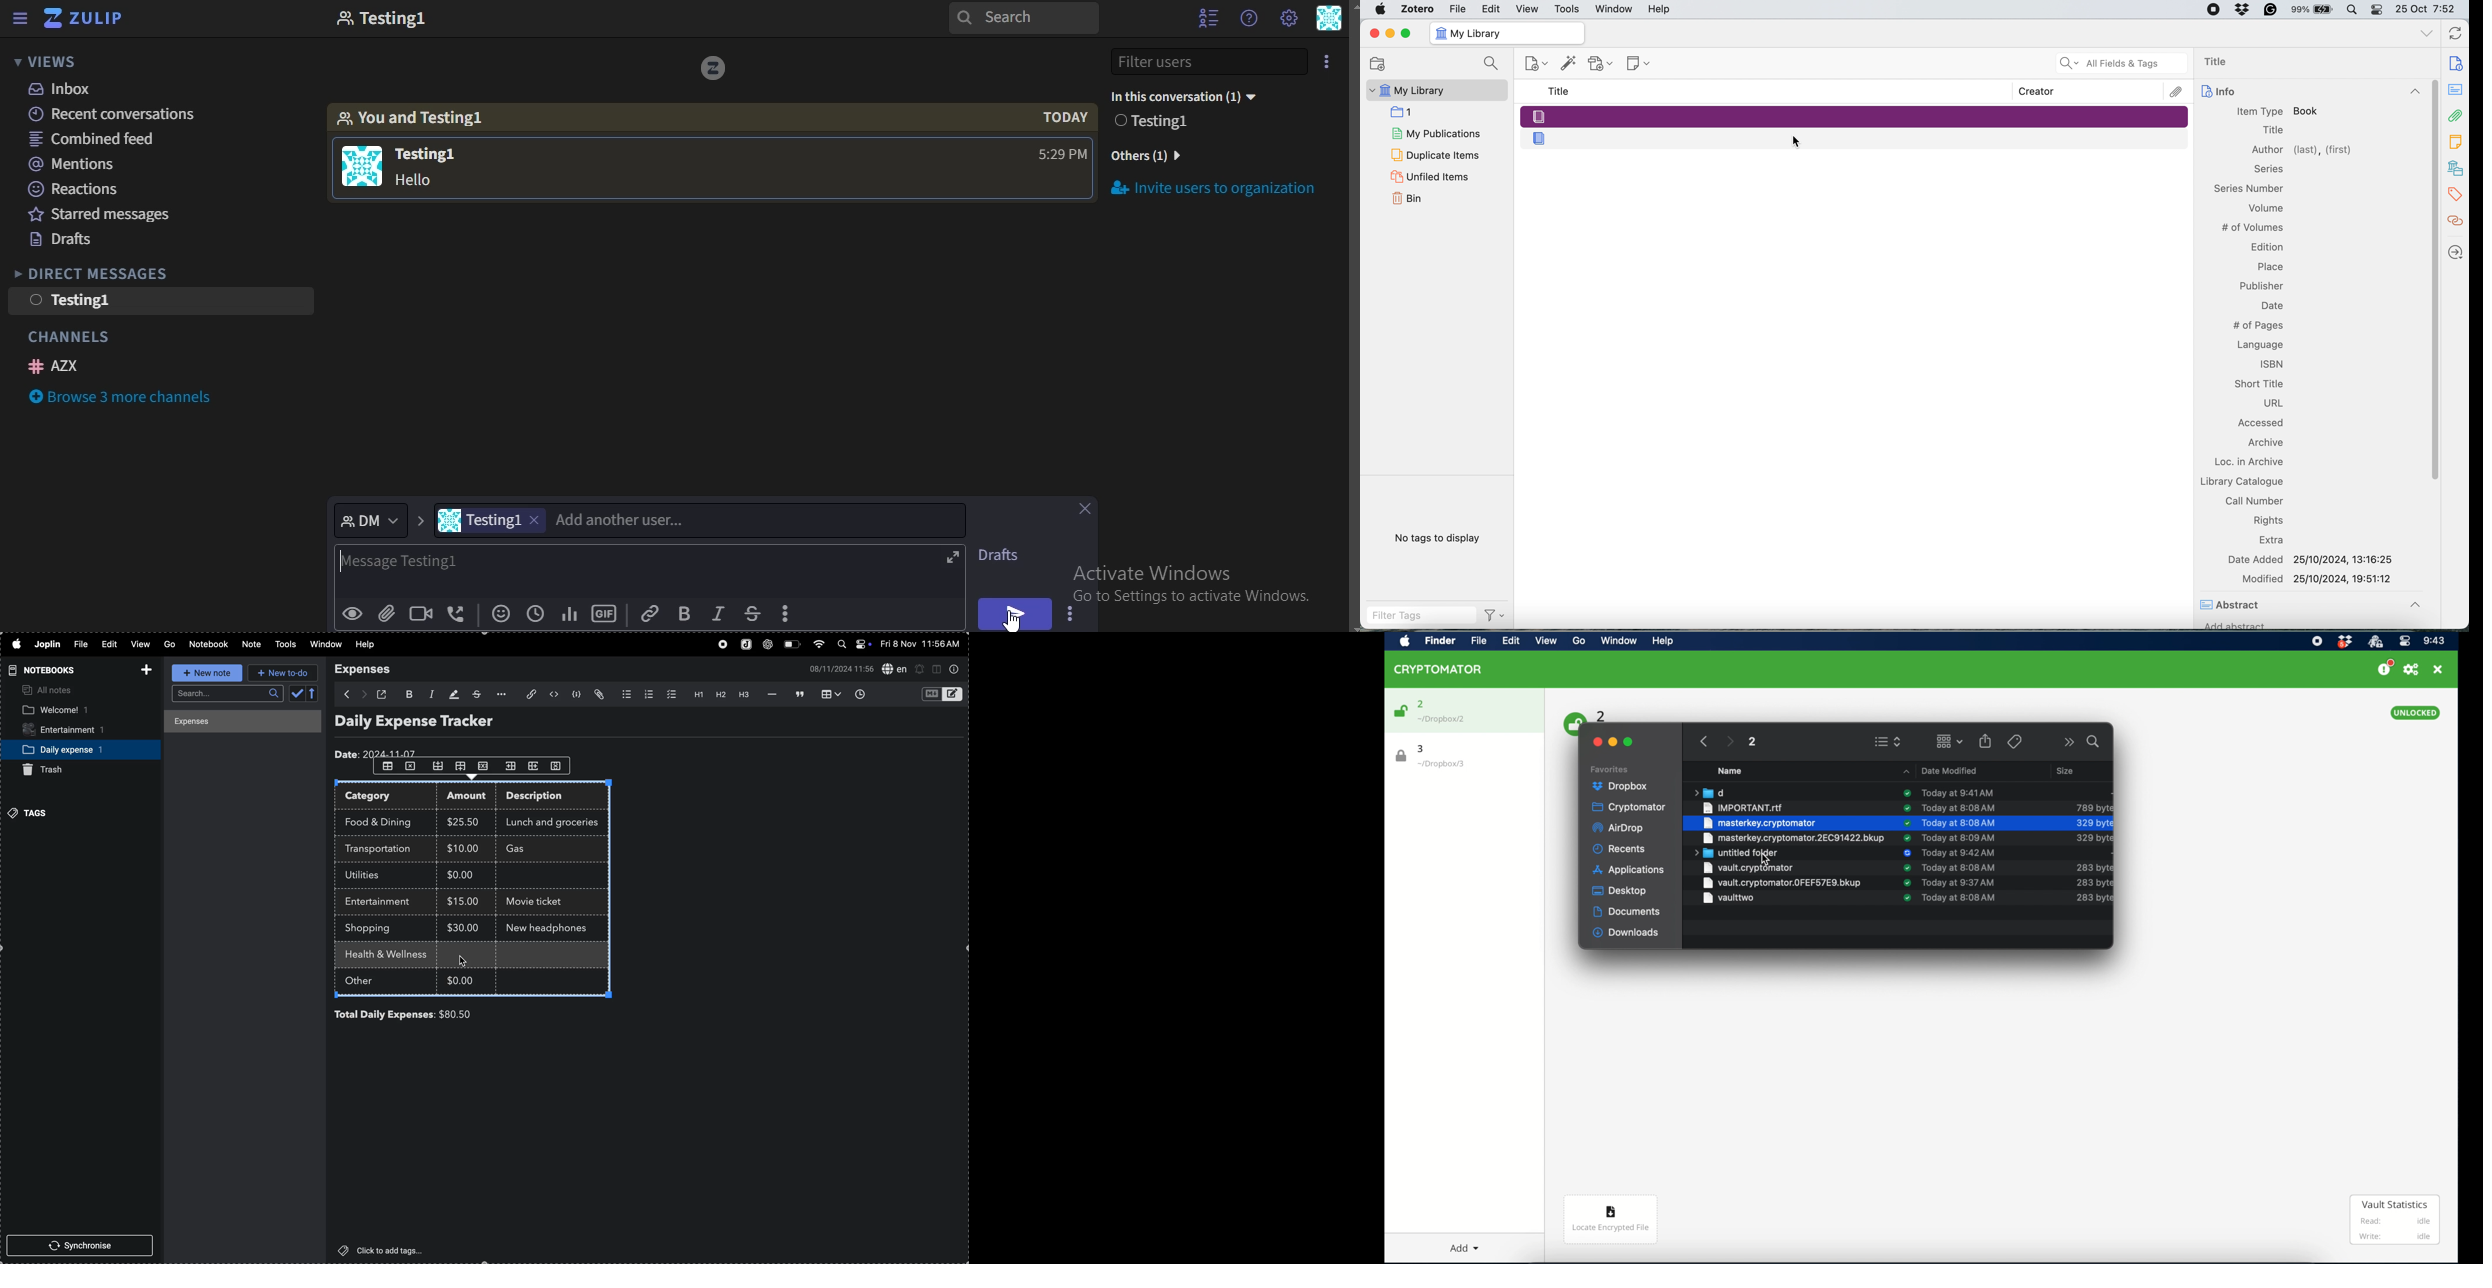 The width and height of the screenshot is (2492, 1288). Describe the element at coordinates (476, 694) in the screenshot. I see `strike through` at that location.